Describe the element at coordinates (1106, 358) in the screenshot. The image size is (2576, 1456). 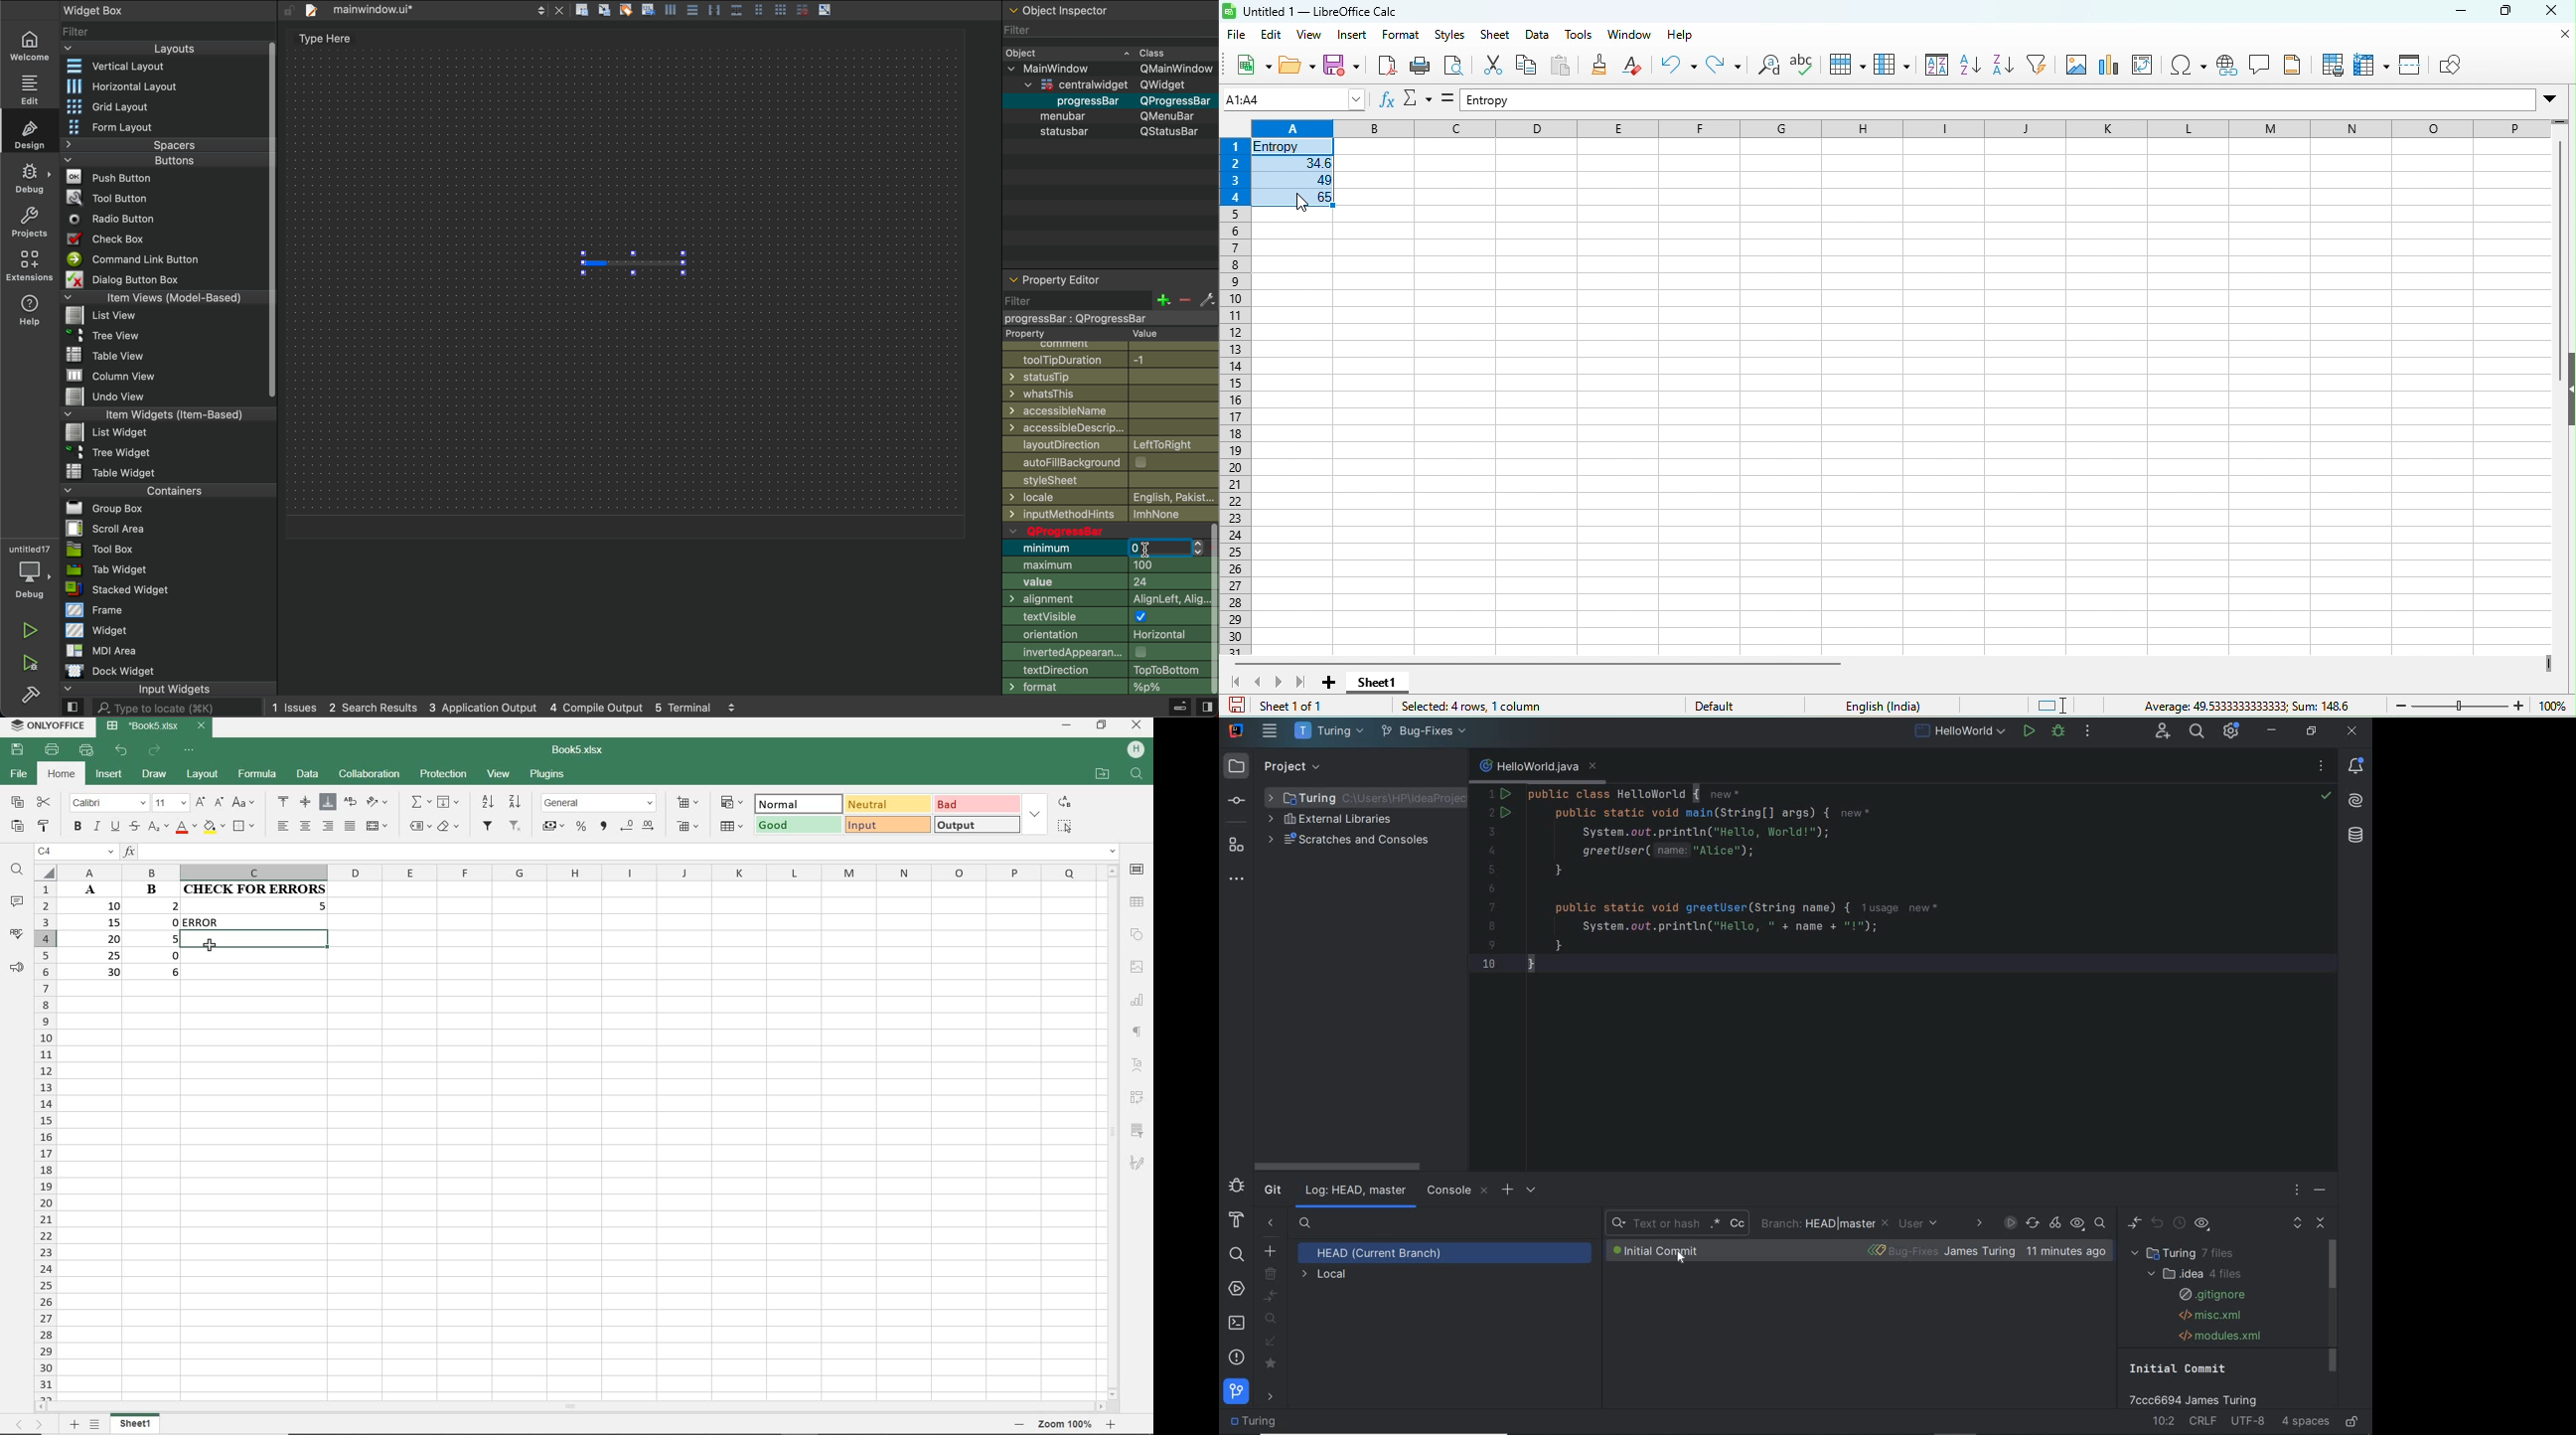
I see `tooltip duration` at that location.